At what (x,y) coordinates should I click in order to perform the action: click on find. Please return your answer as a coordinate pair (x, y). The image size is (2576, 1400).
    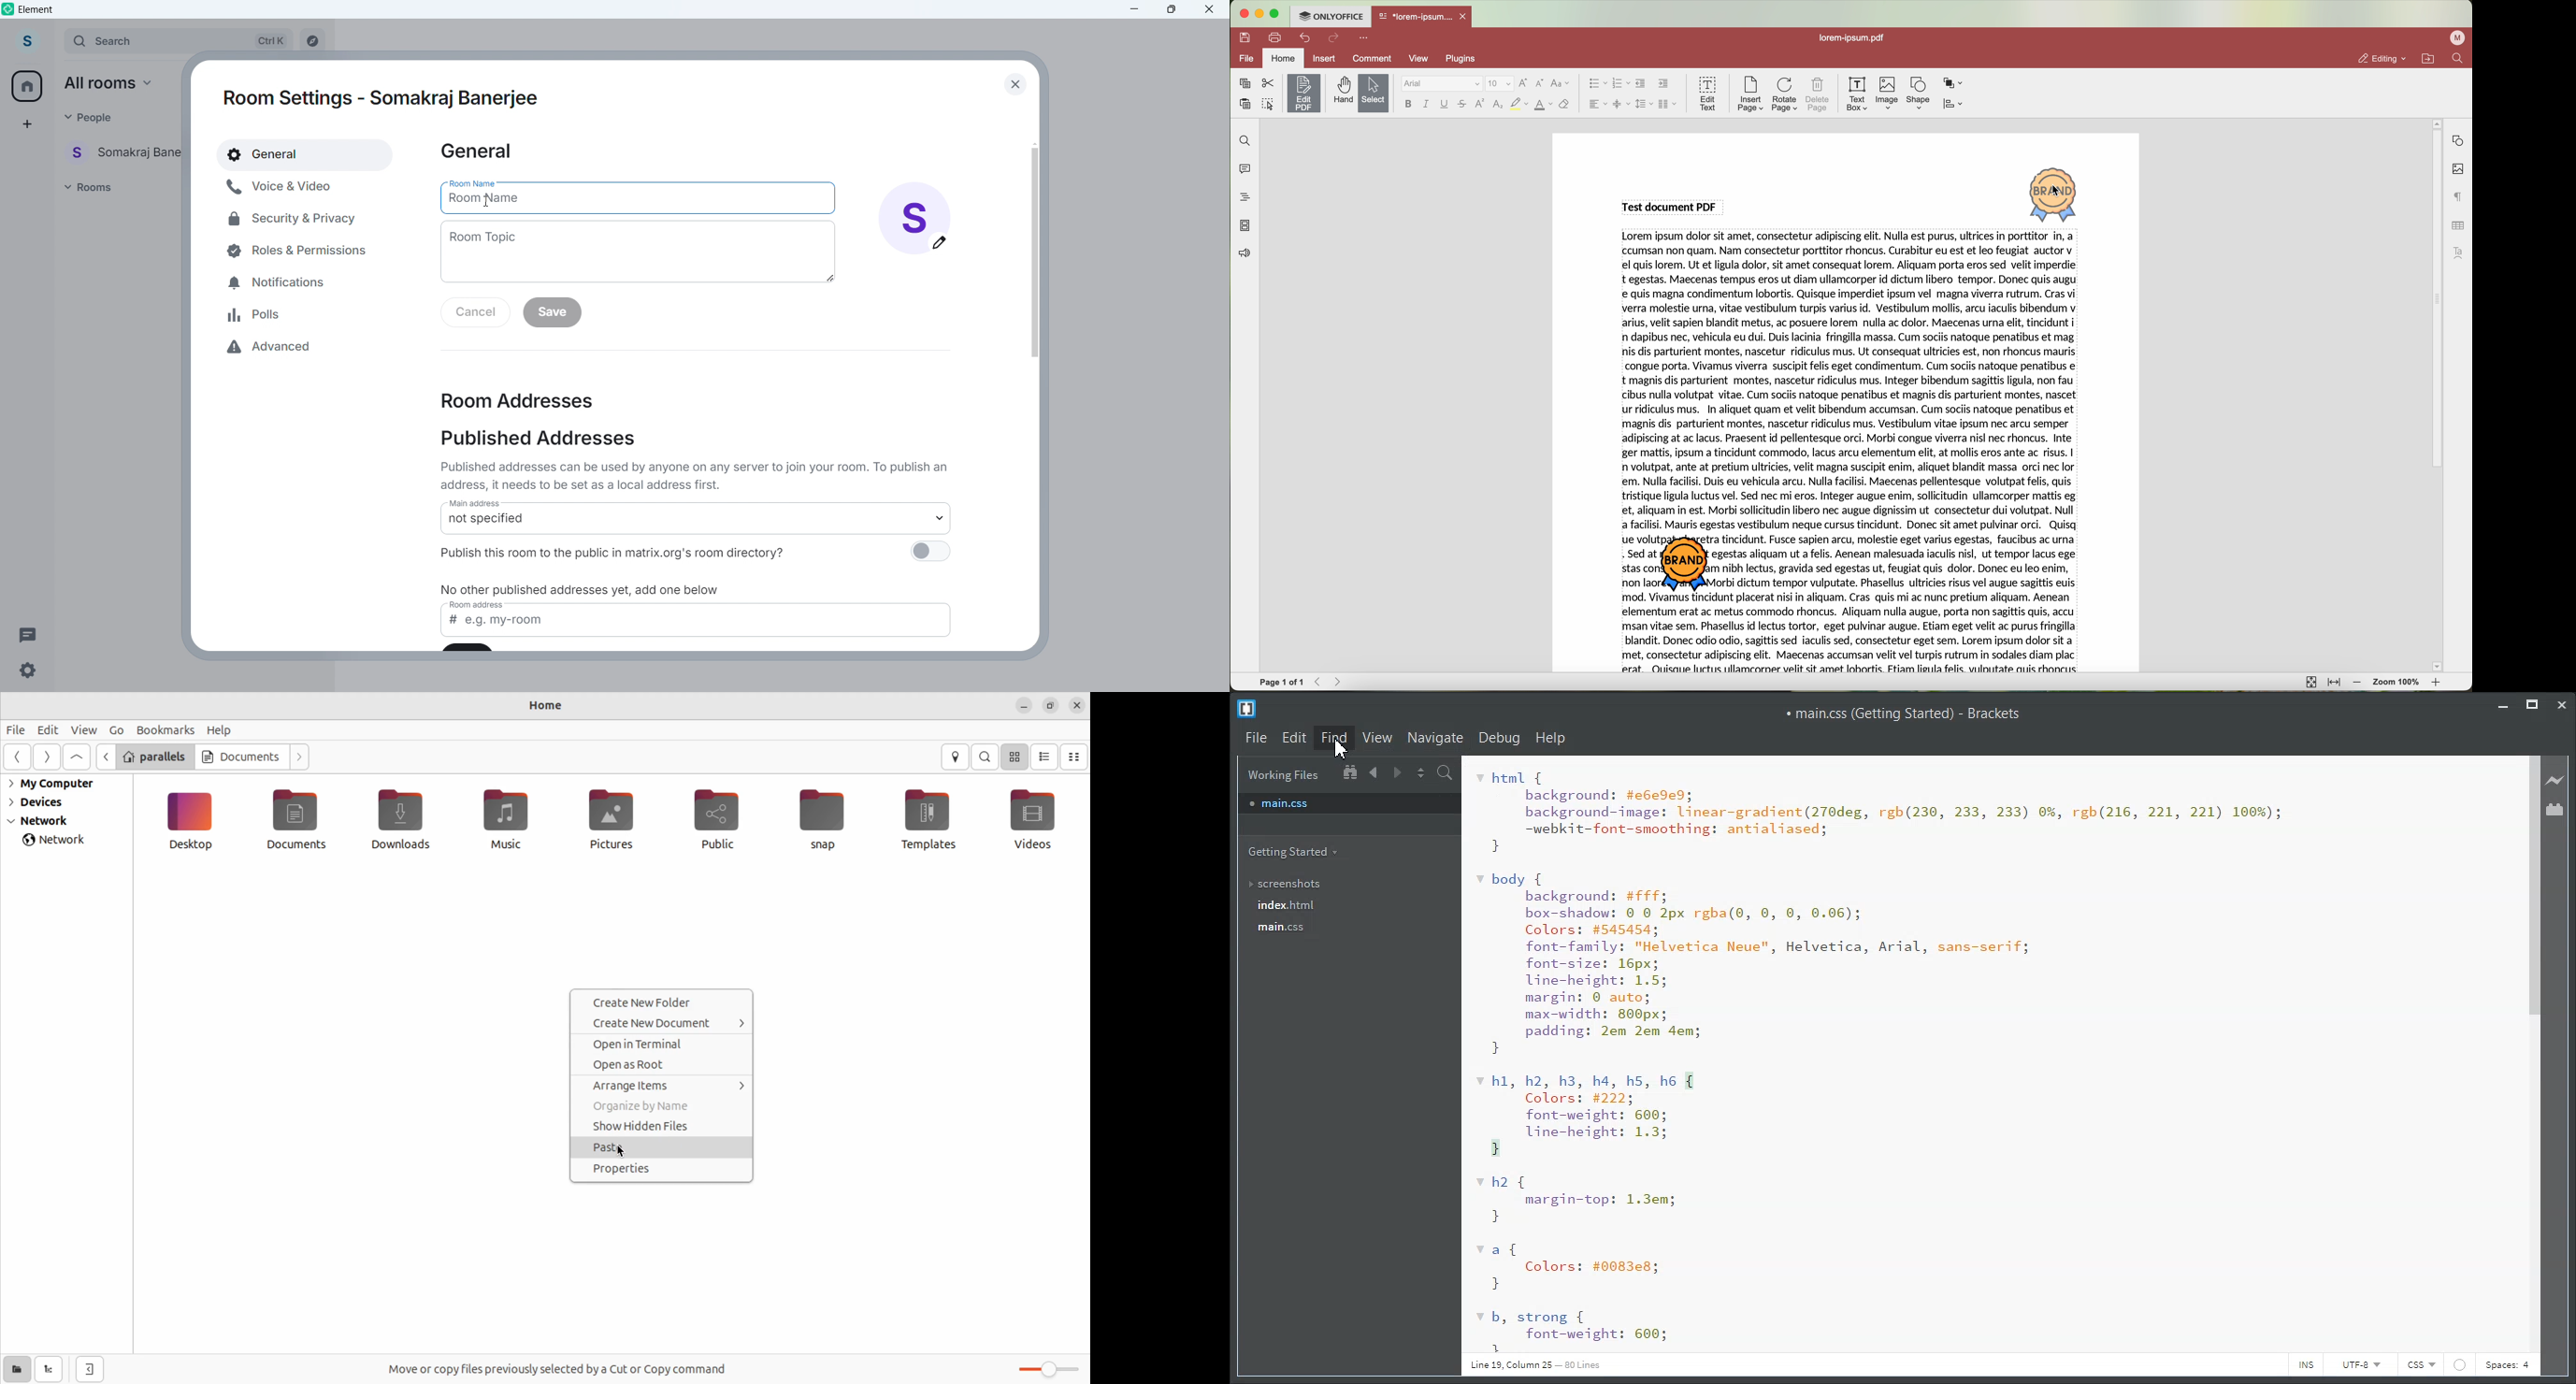
    Looking at the image, I should click on (2458, 58).